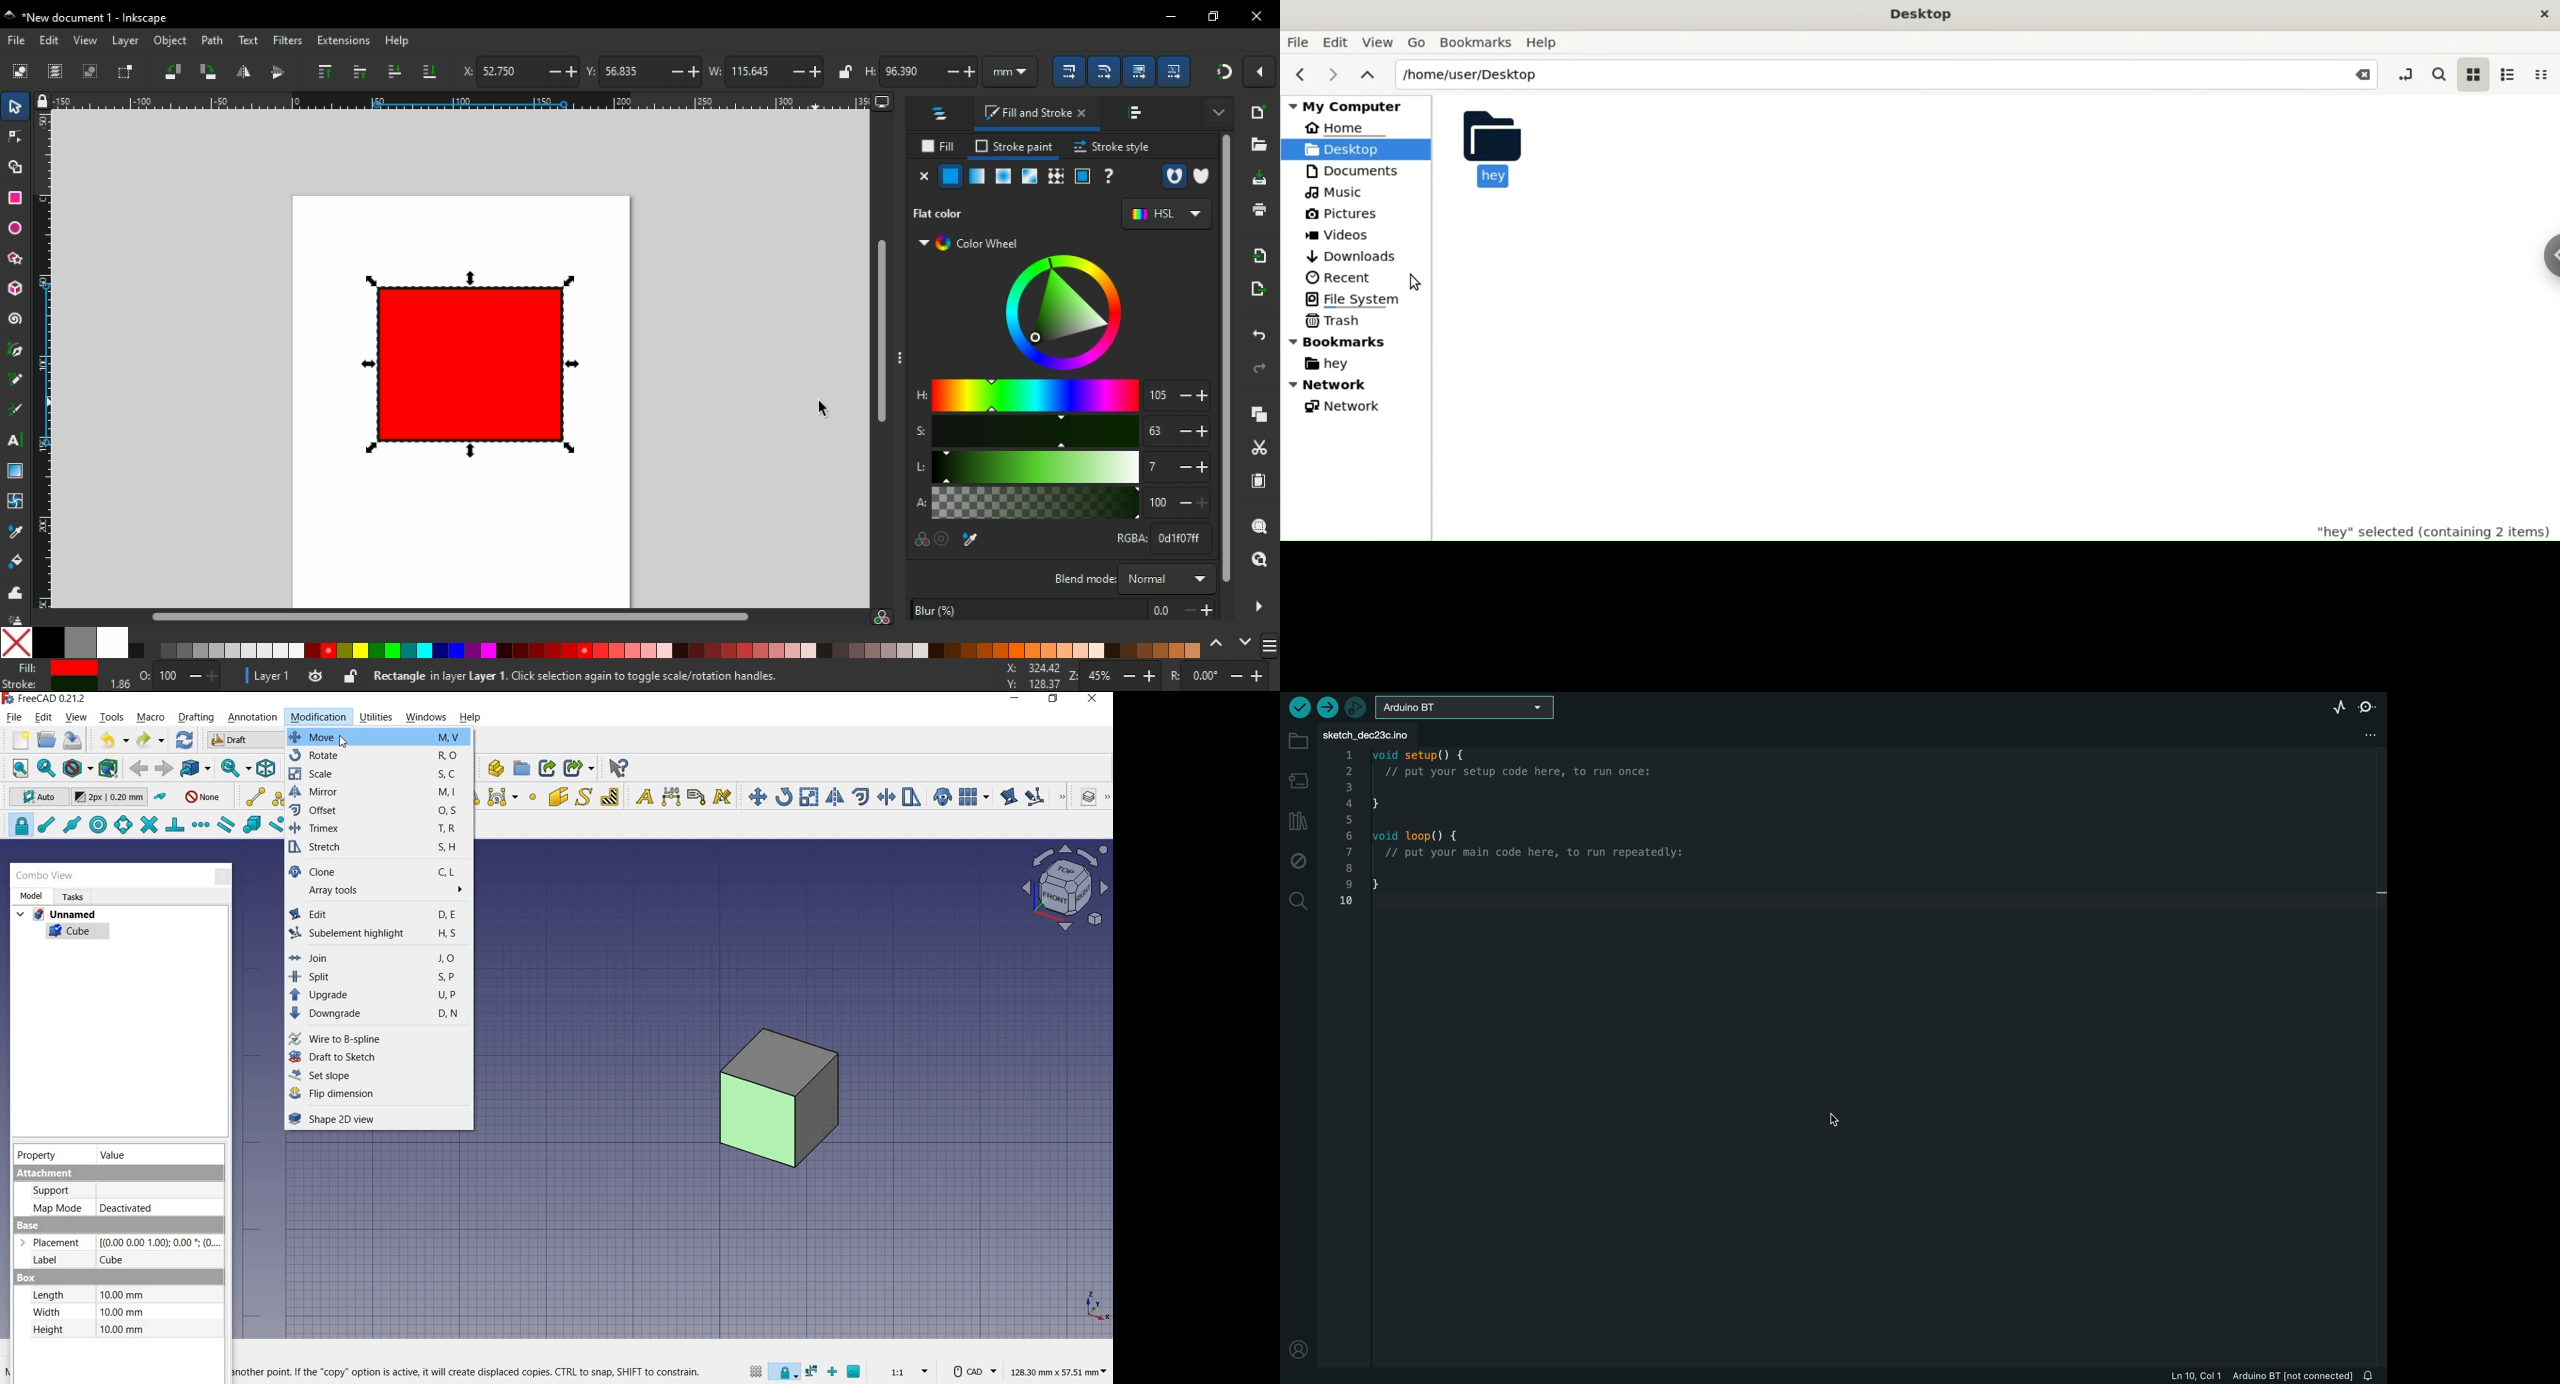 The height and width of the screenshot is (1400, 2576). Describe the element at coordinates (943, 797) in the screenshot. I see `clone` at that location.